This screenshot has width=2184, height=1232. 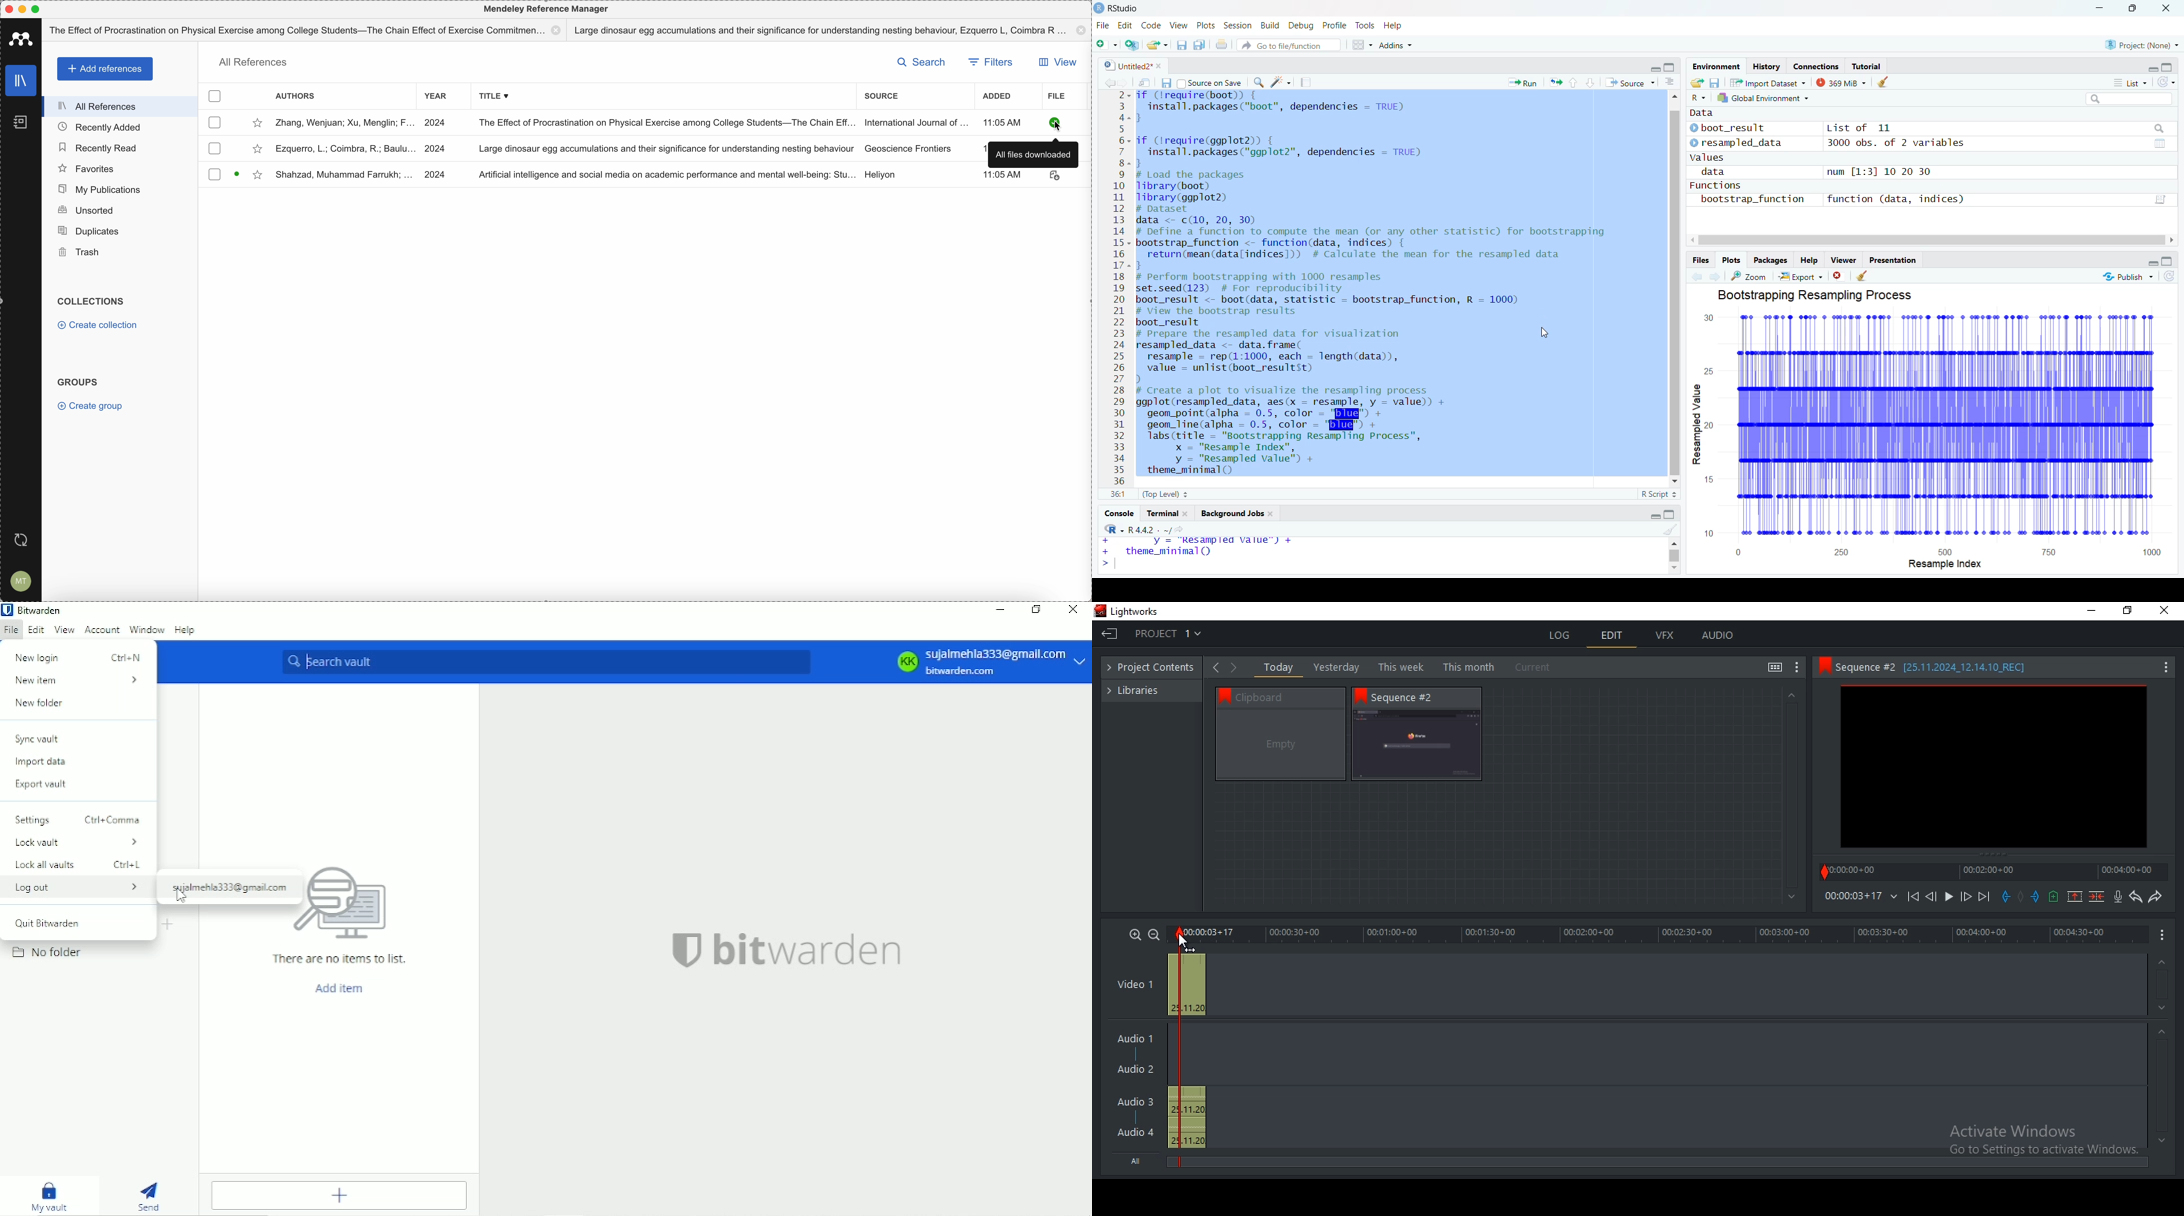 I want to click on 2024, so click(x=436, y=175).